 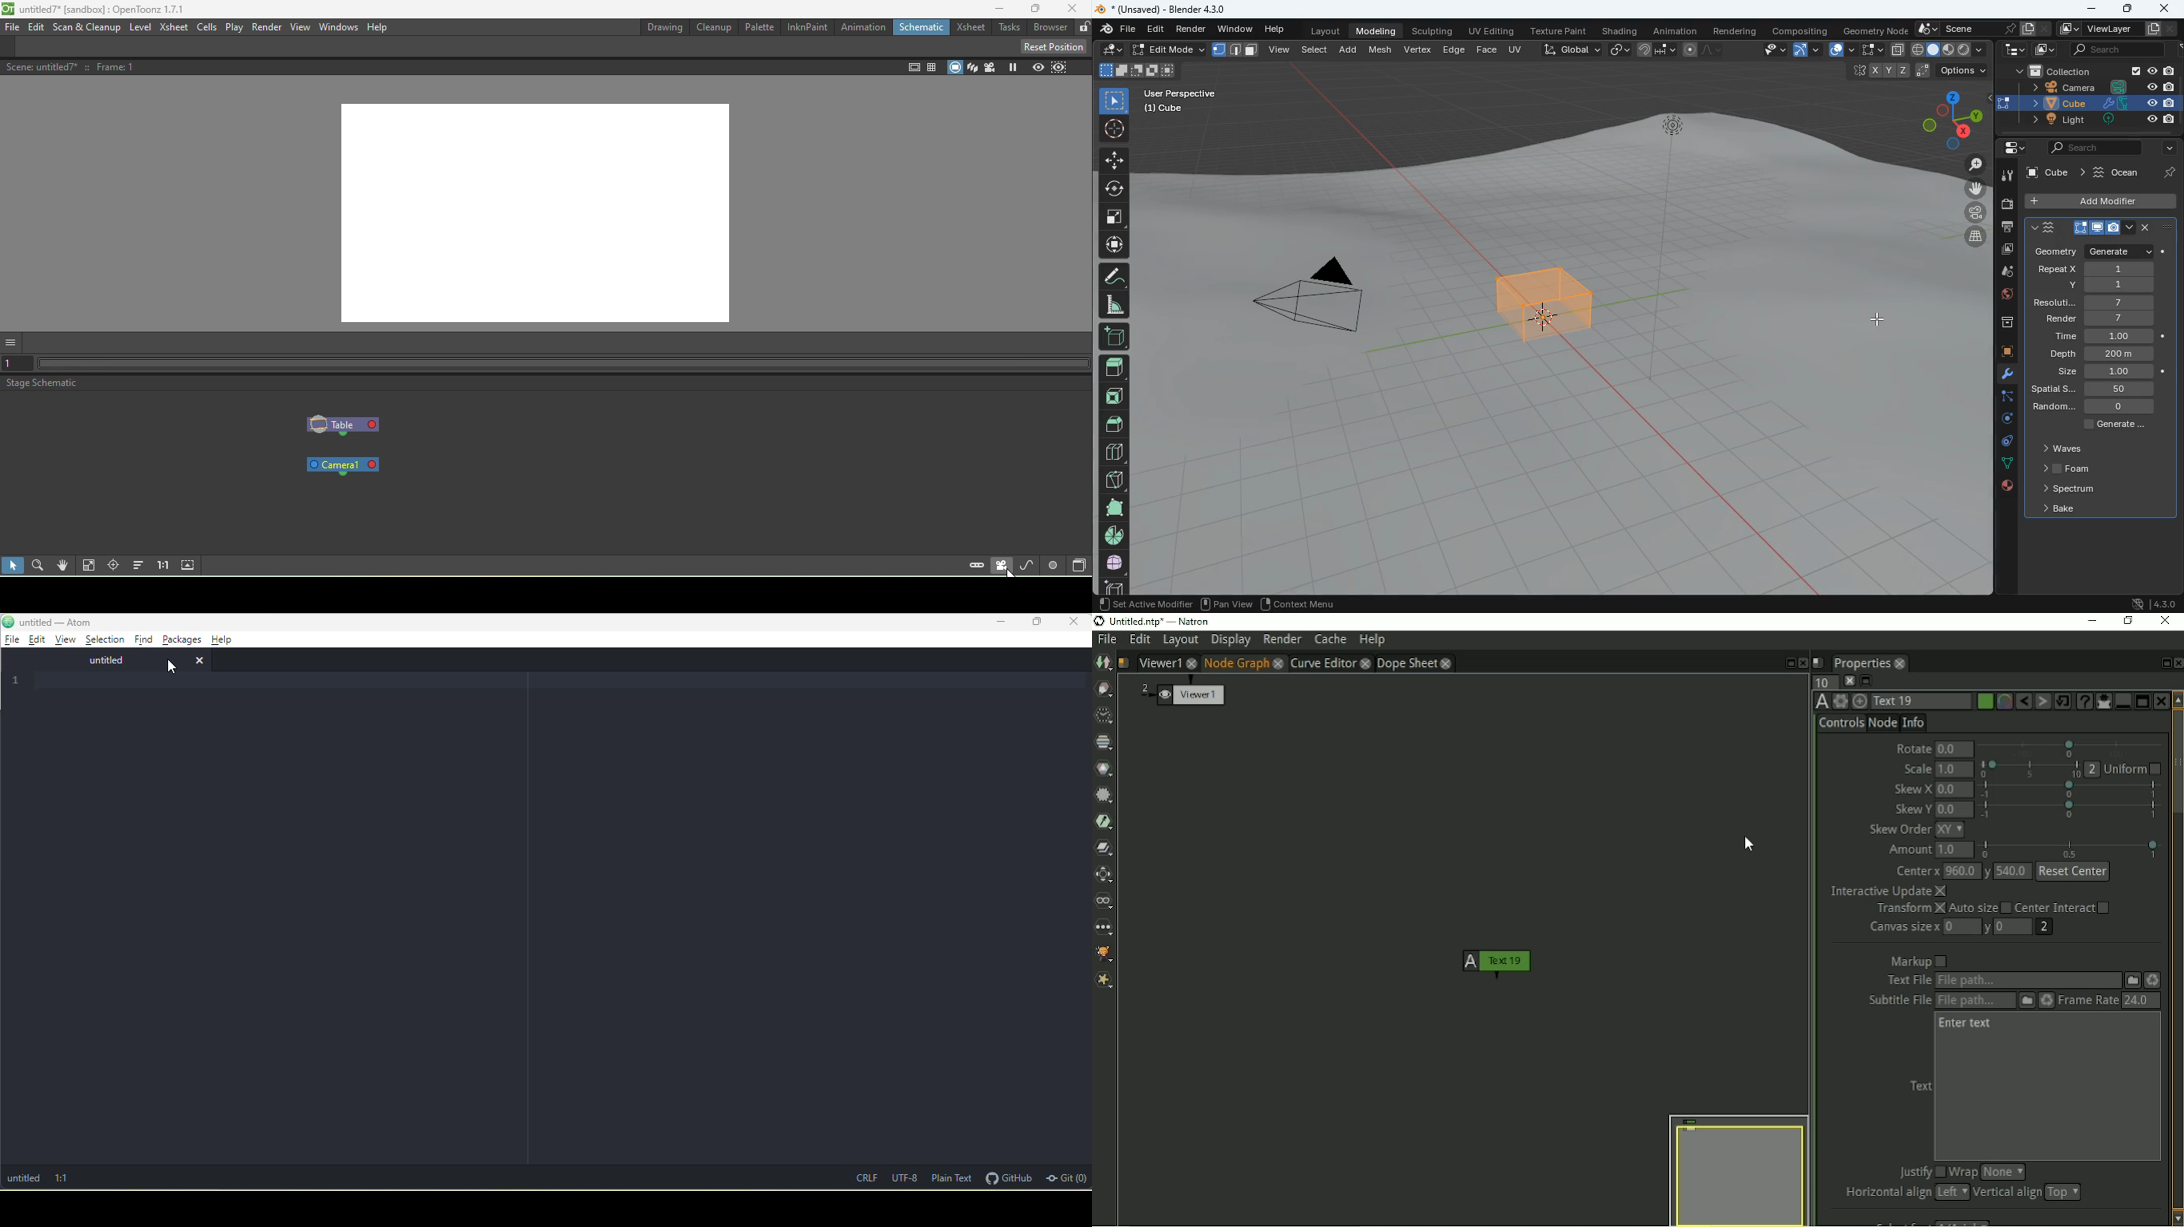 What do you see at coordinates (2150, 604) in the screenshot?
I see `4.3.0` at bounding box center [2150, 604].